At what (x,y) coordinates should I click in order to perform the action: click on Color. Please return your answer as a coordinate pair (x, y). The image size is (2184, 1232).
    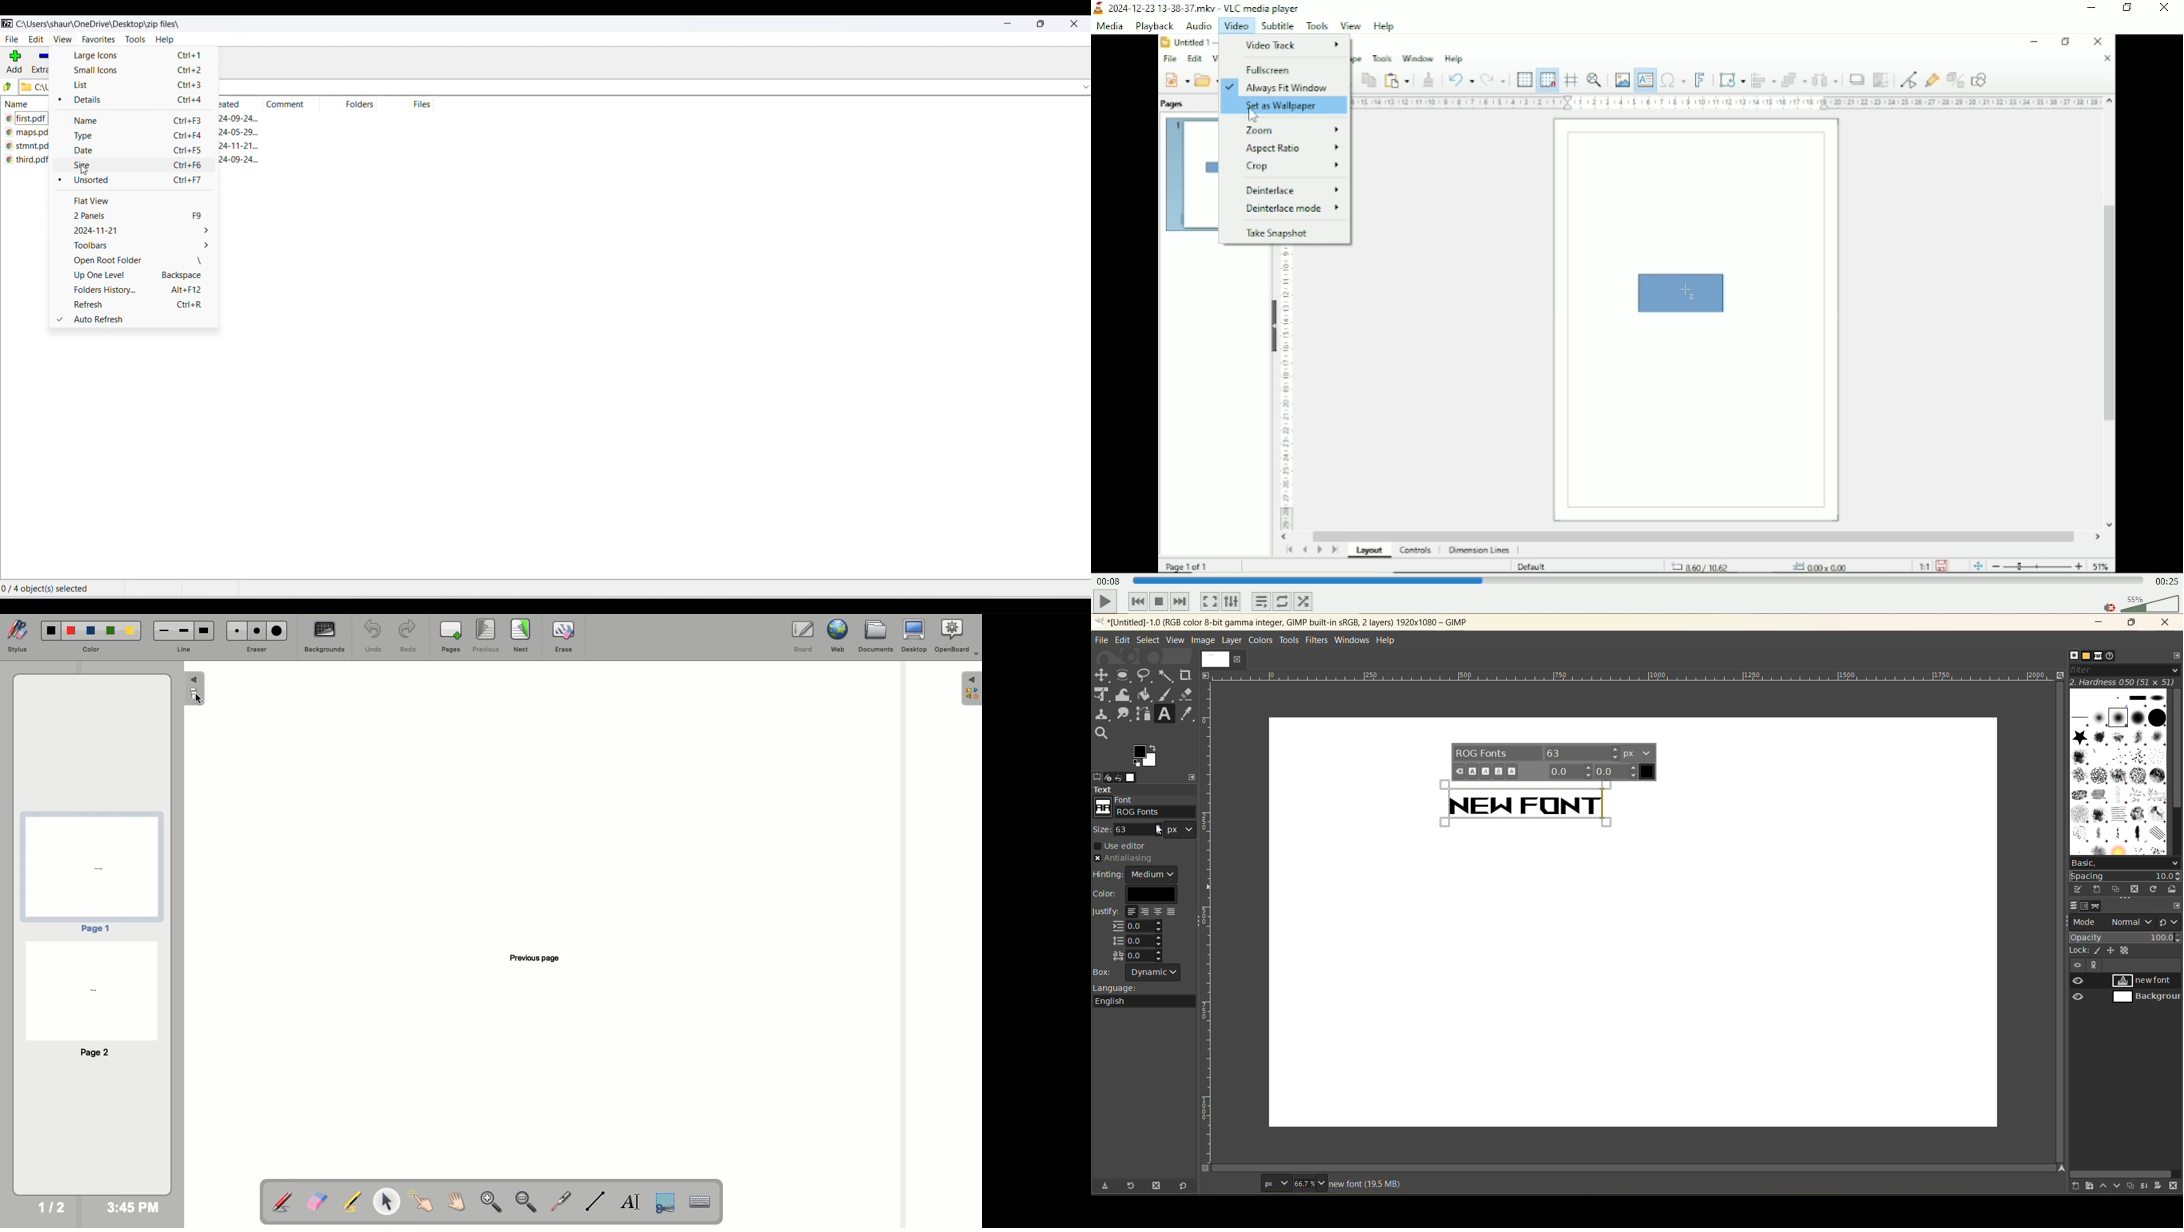
    Looking at the image, I should click on (91, 650).